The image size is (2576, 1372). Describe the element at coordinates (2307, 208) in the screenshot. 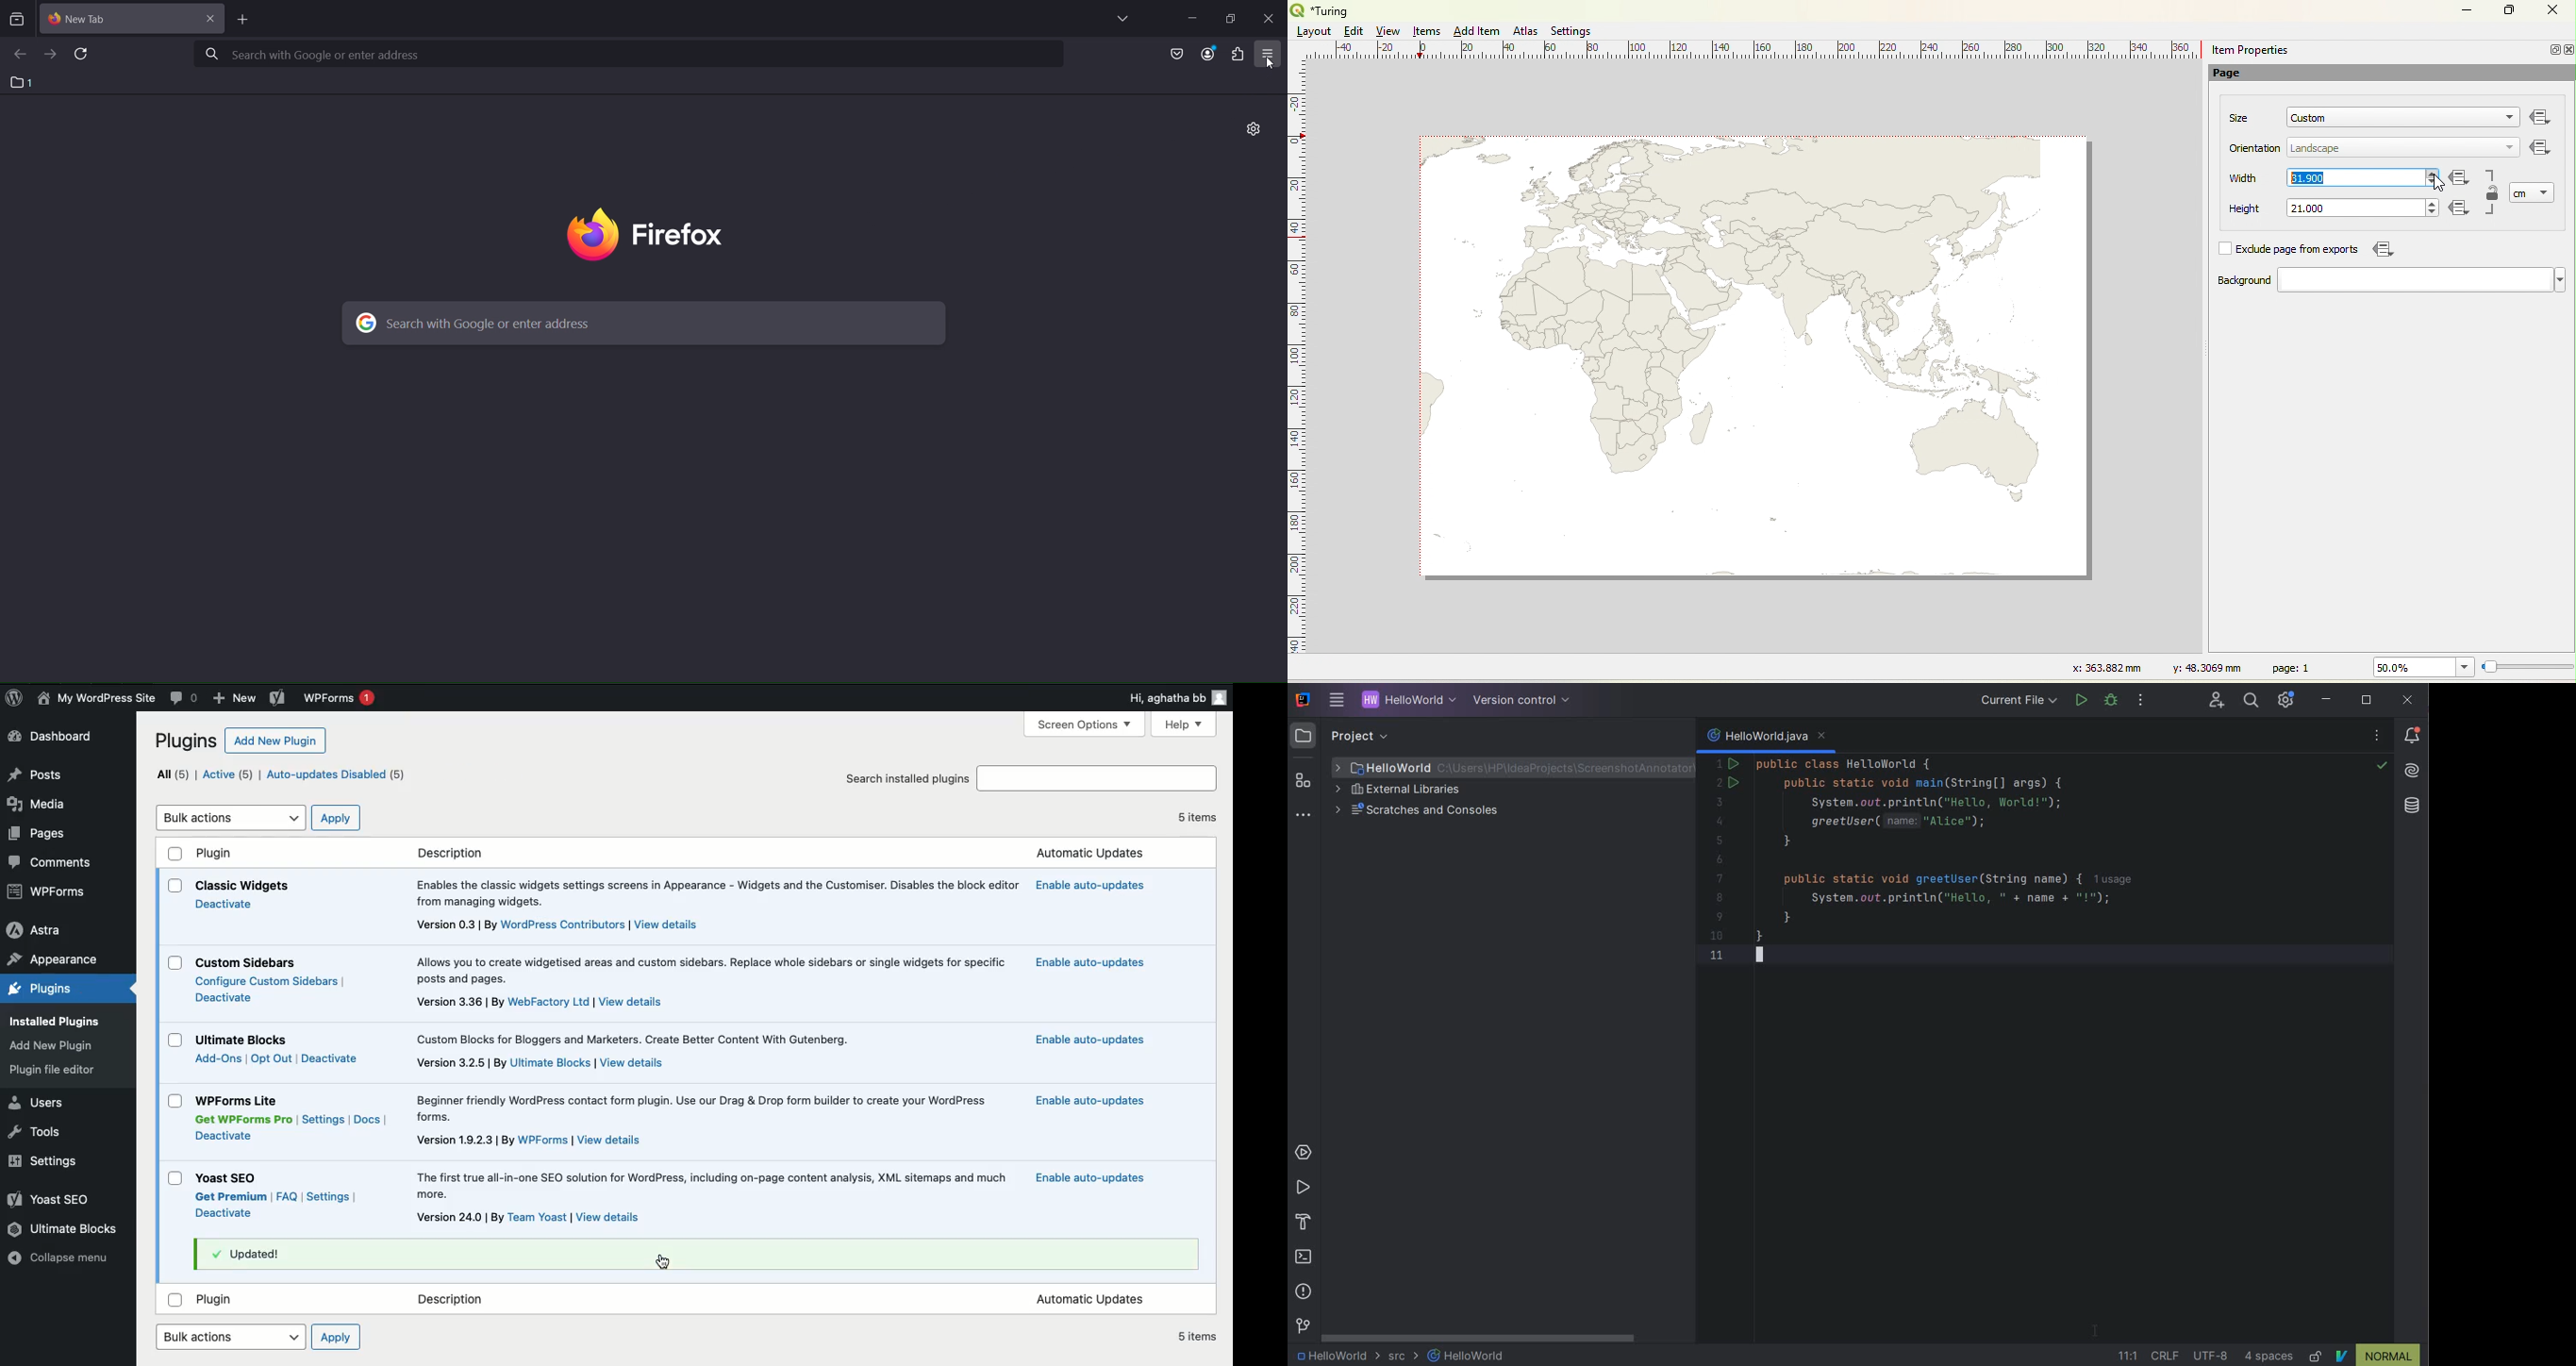

I see `21.000` at that location.